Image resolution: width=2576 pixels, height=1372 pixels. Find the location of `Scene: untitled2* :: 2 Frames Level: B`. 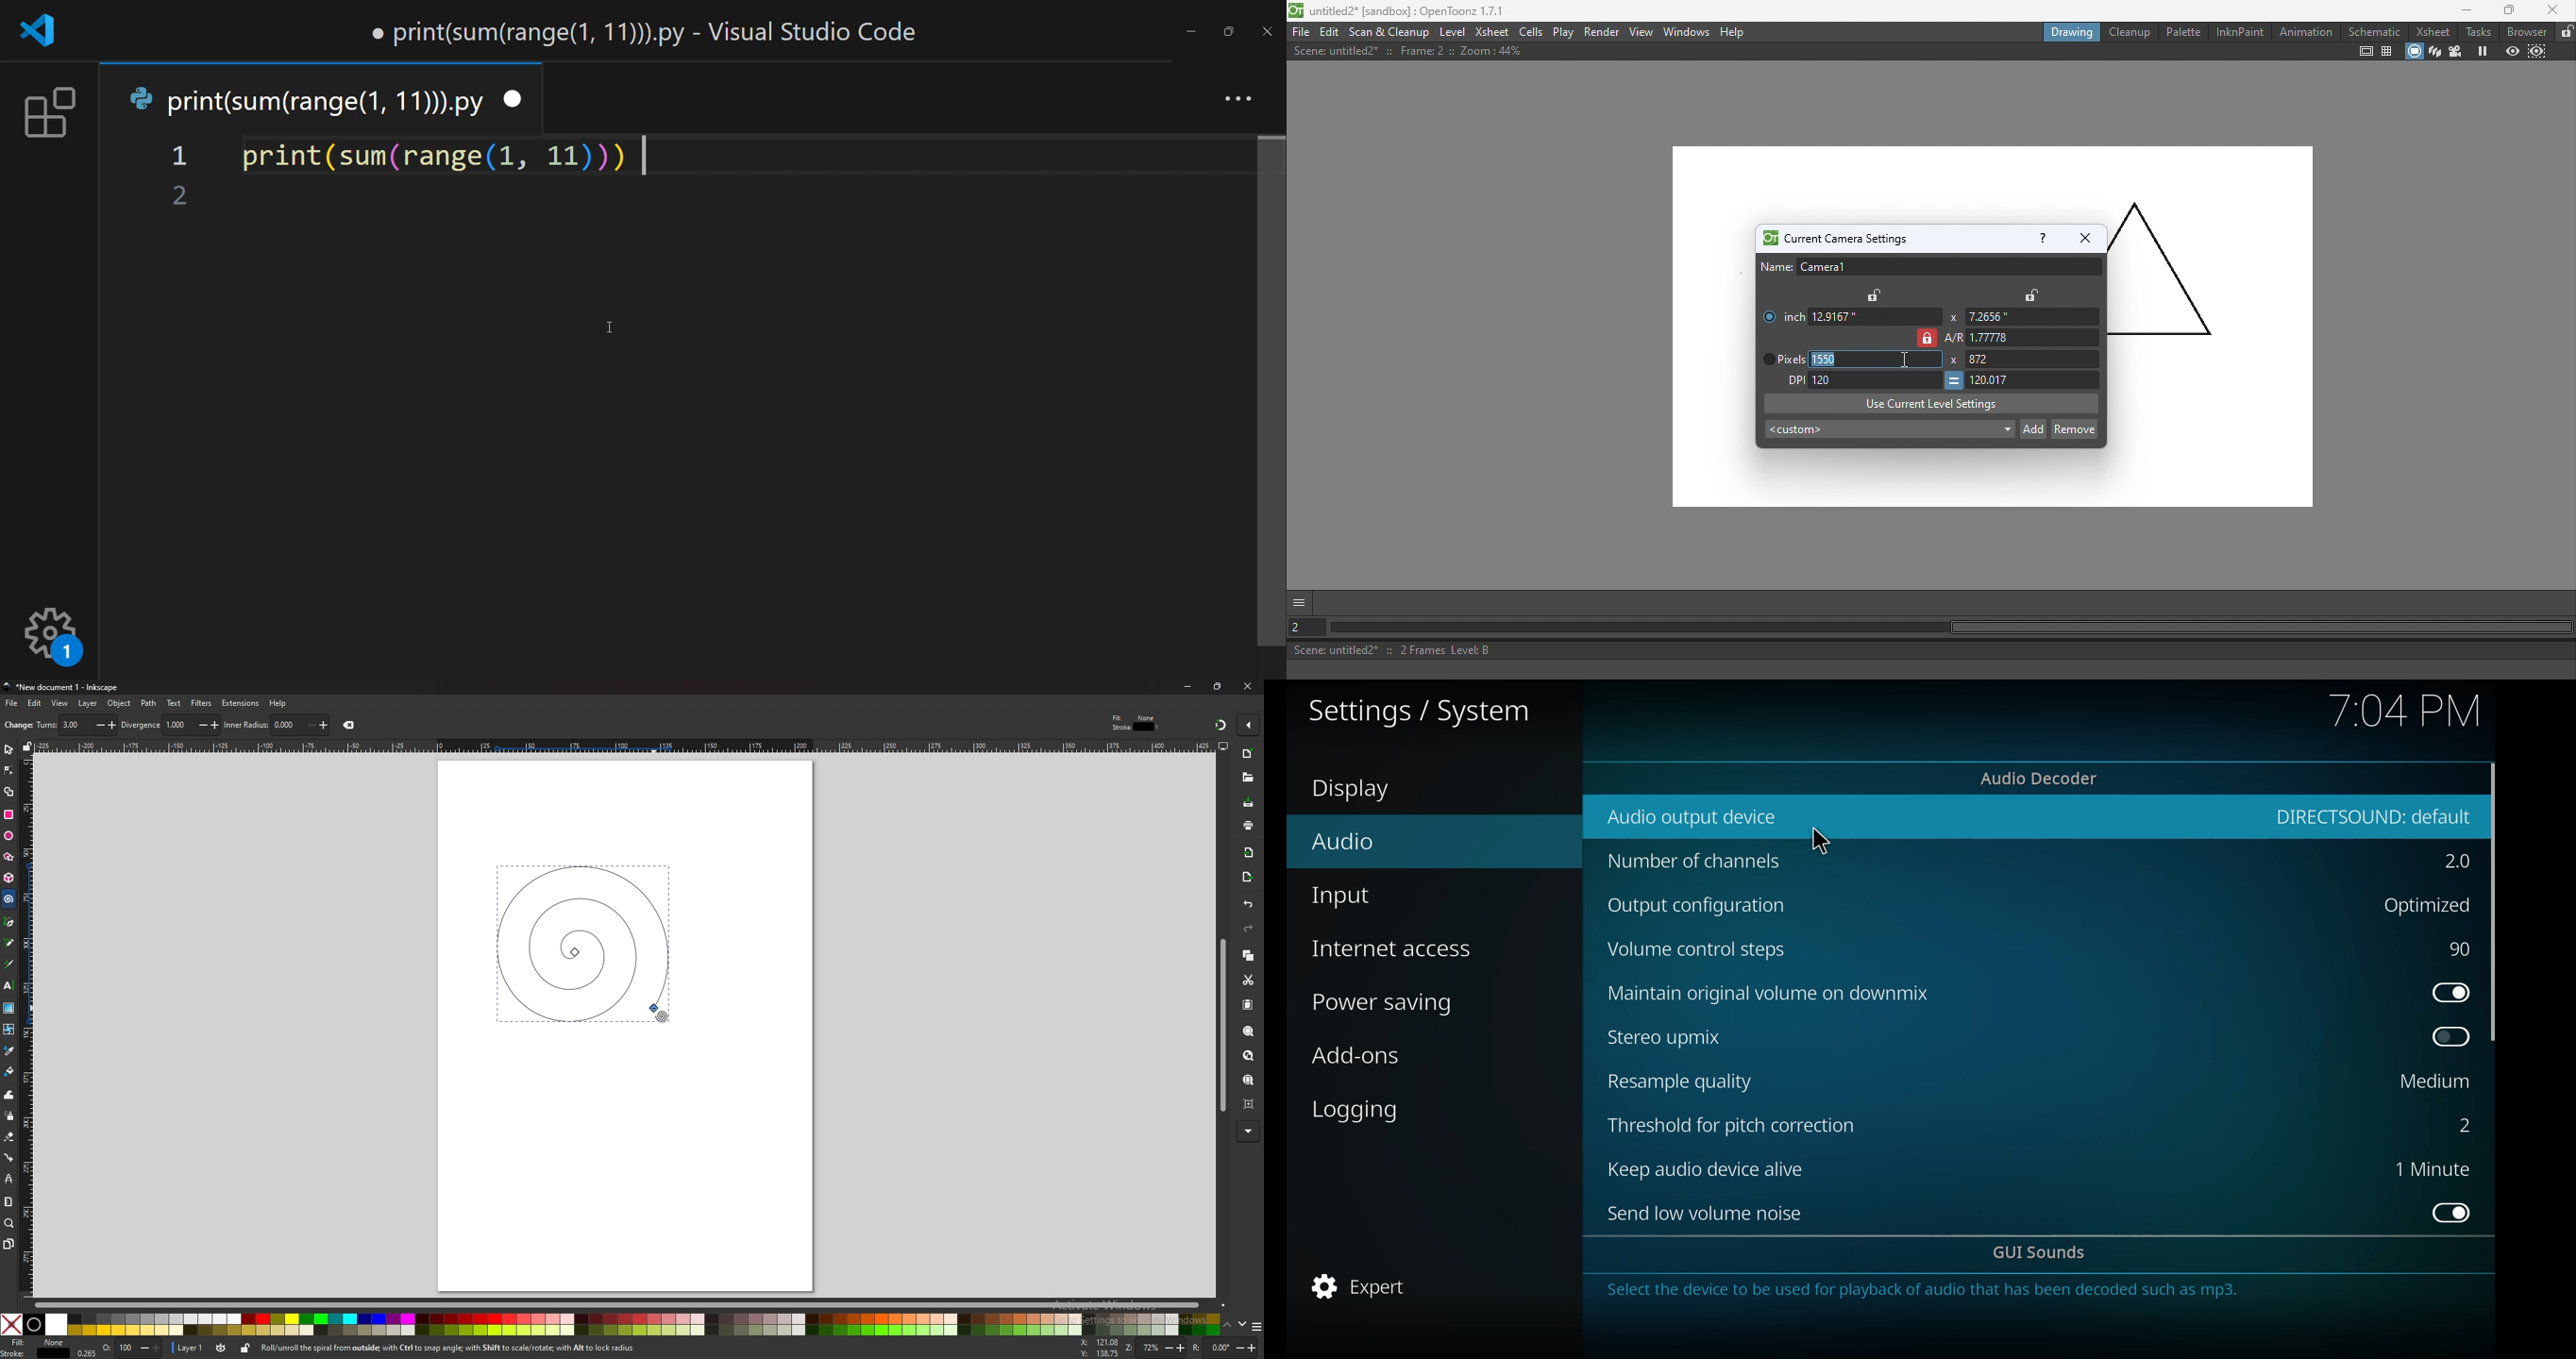

Scene: untitled2* :: 2 Frames Level: B is located at coordinates (1933, 649).